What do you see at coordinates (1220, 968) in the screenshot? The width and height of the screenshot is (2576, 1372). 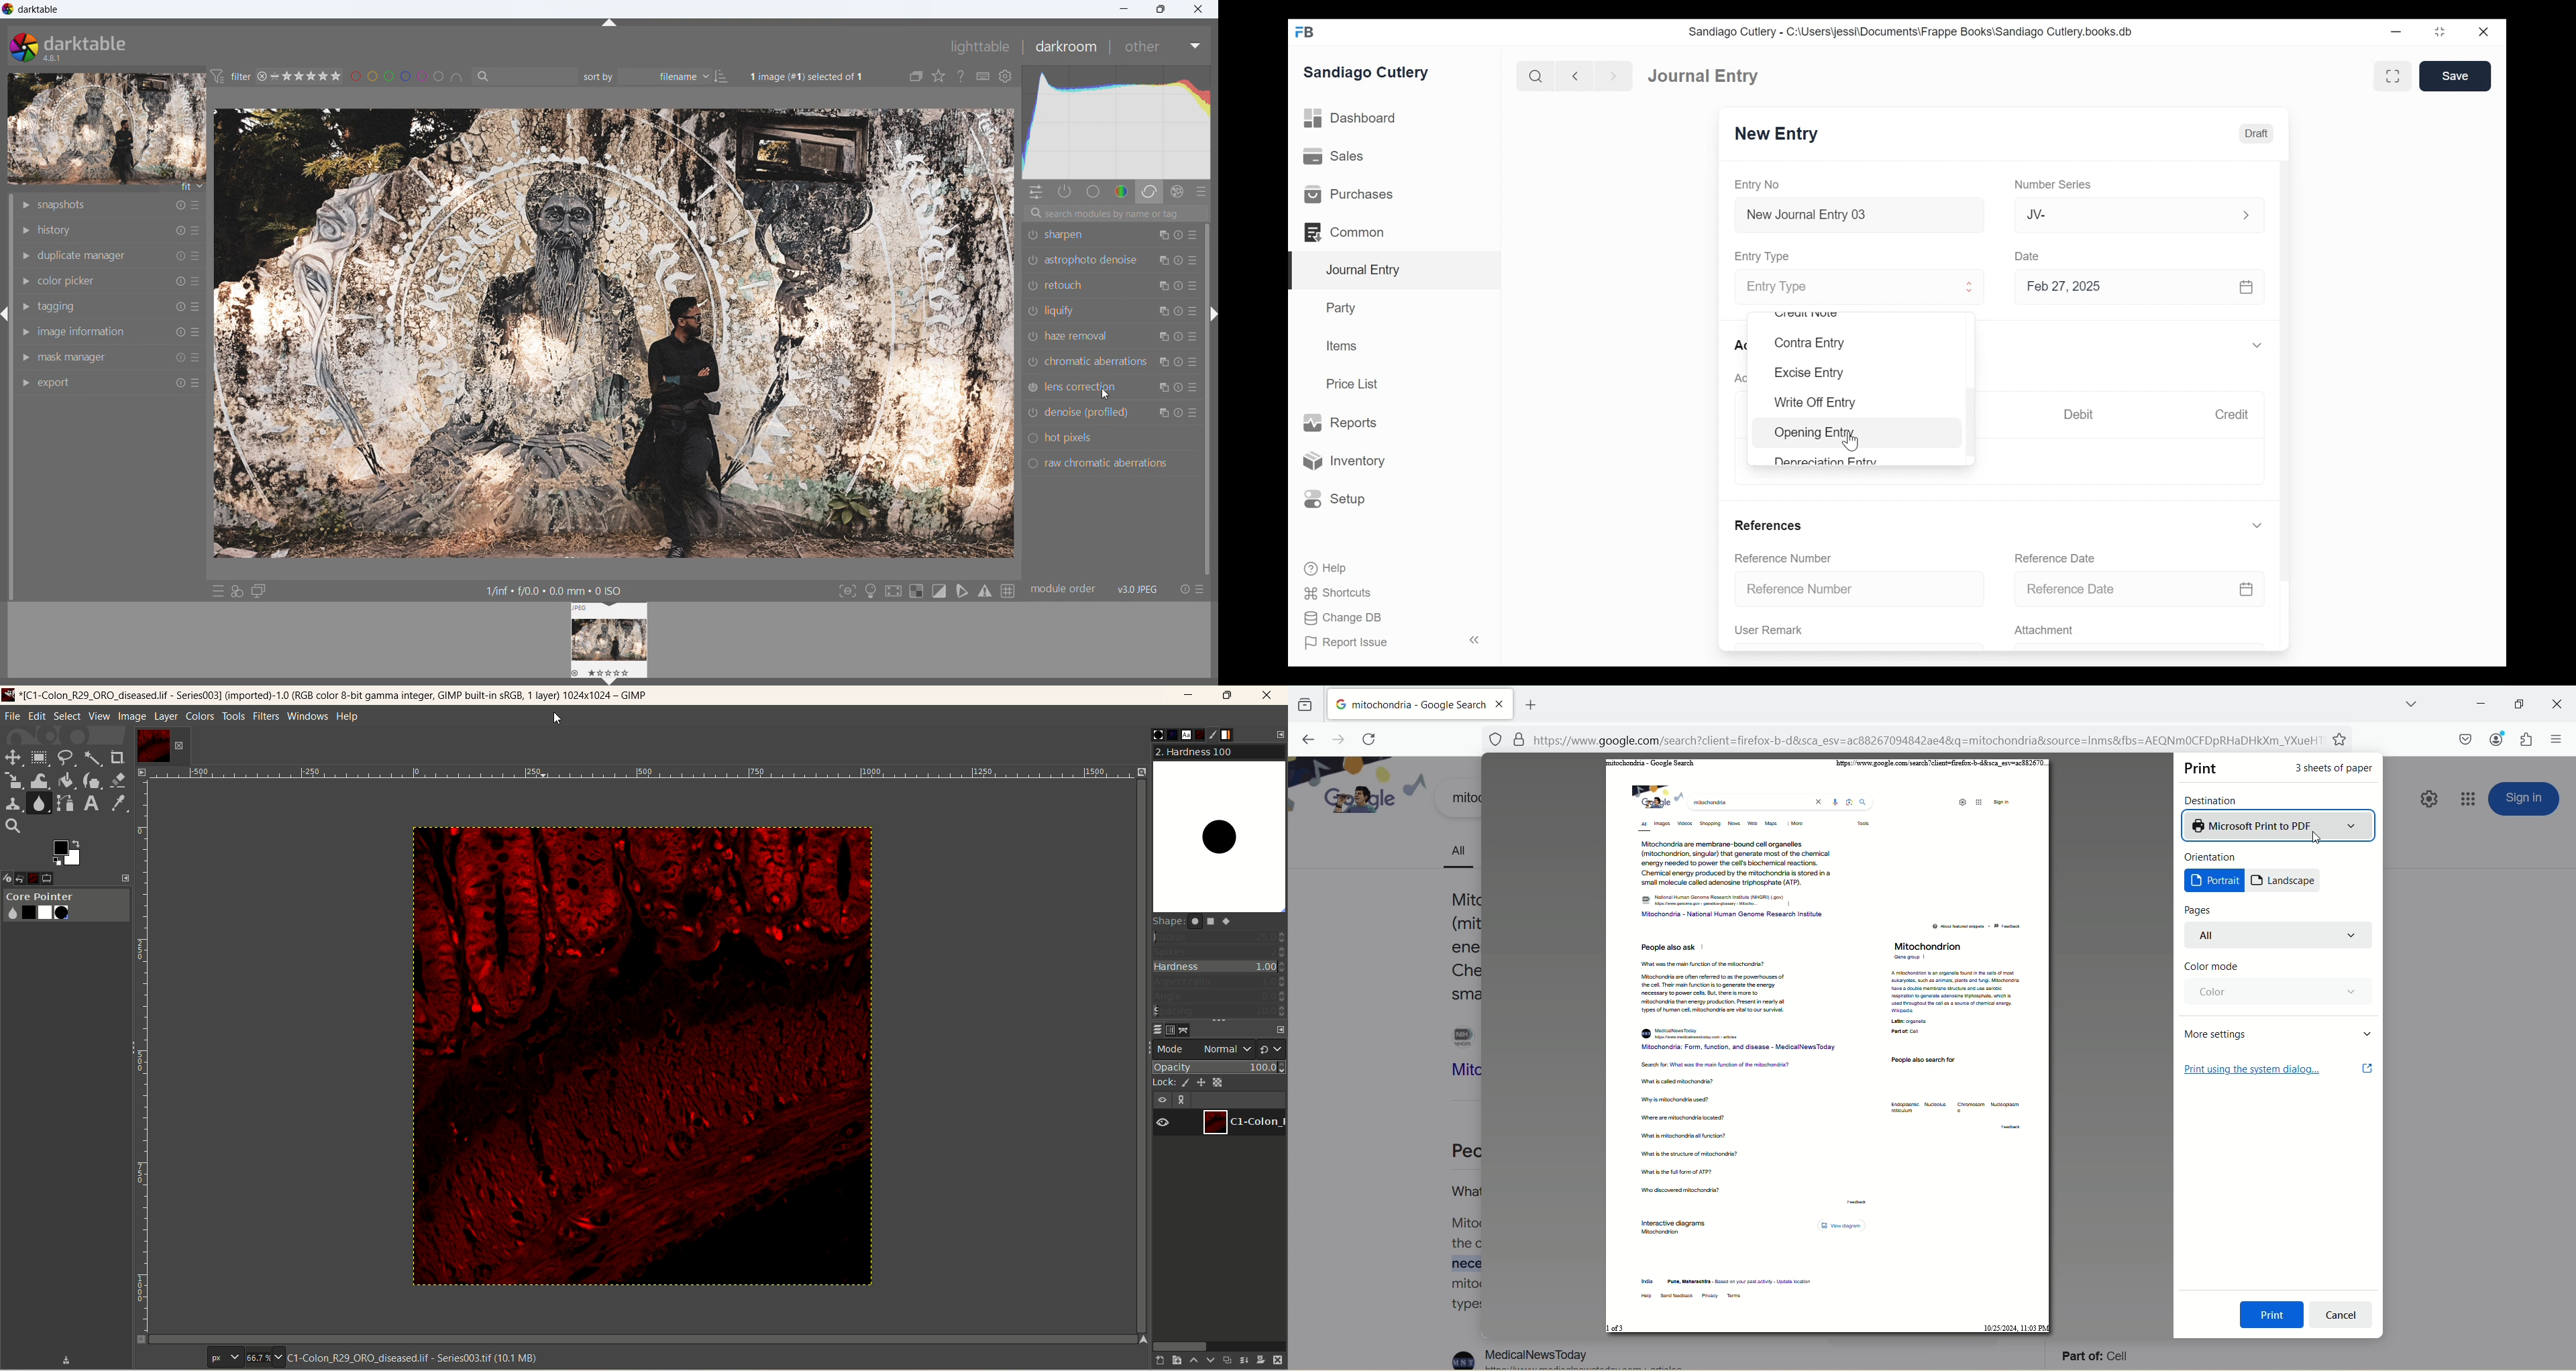 I see `hardness` at bounding box center [1220, 968].